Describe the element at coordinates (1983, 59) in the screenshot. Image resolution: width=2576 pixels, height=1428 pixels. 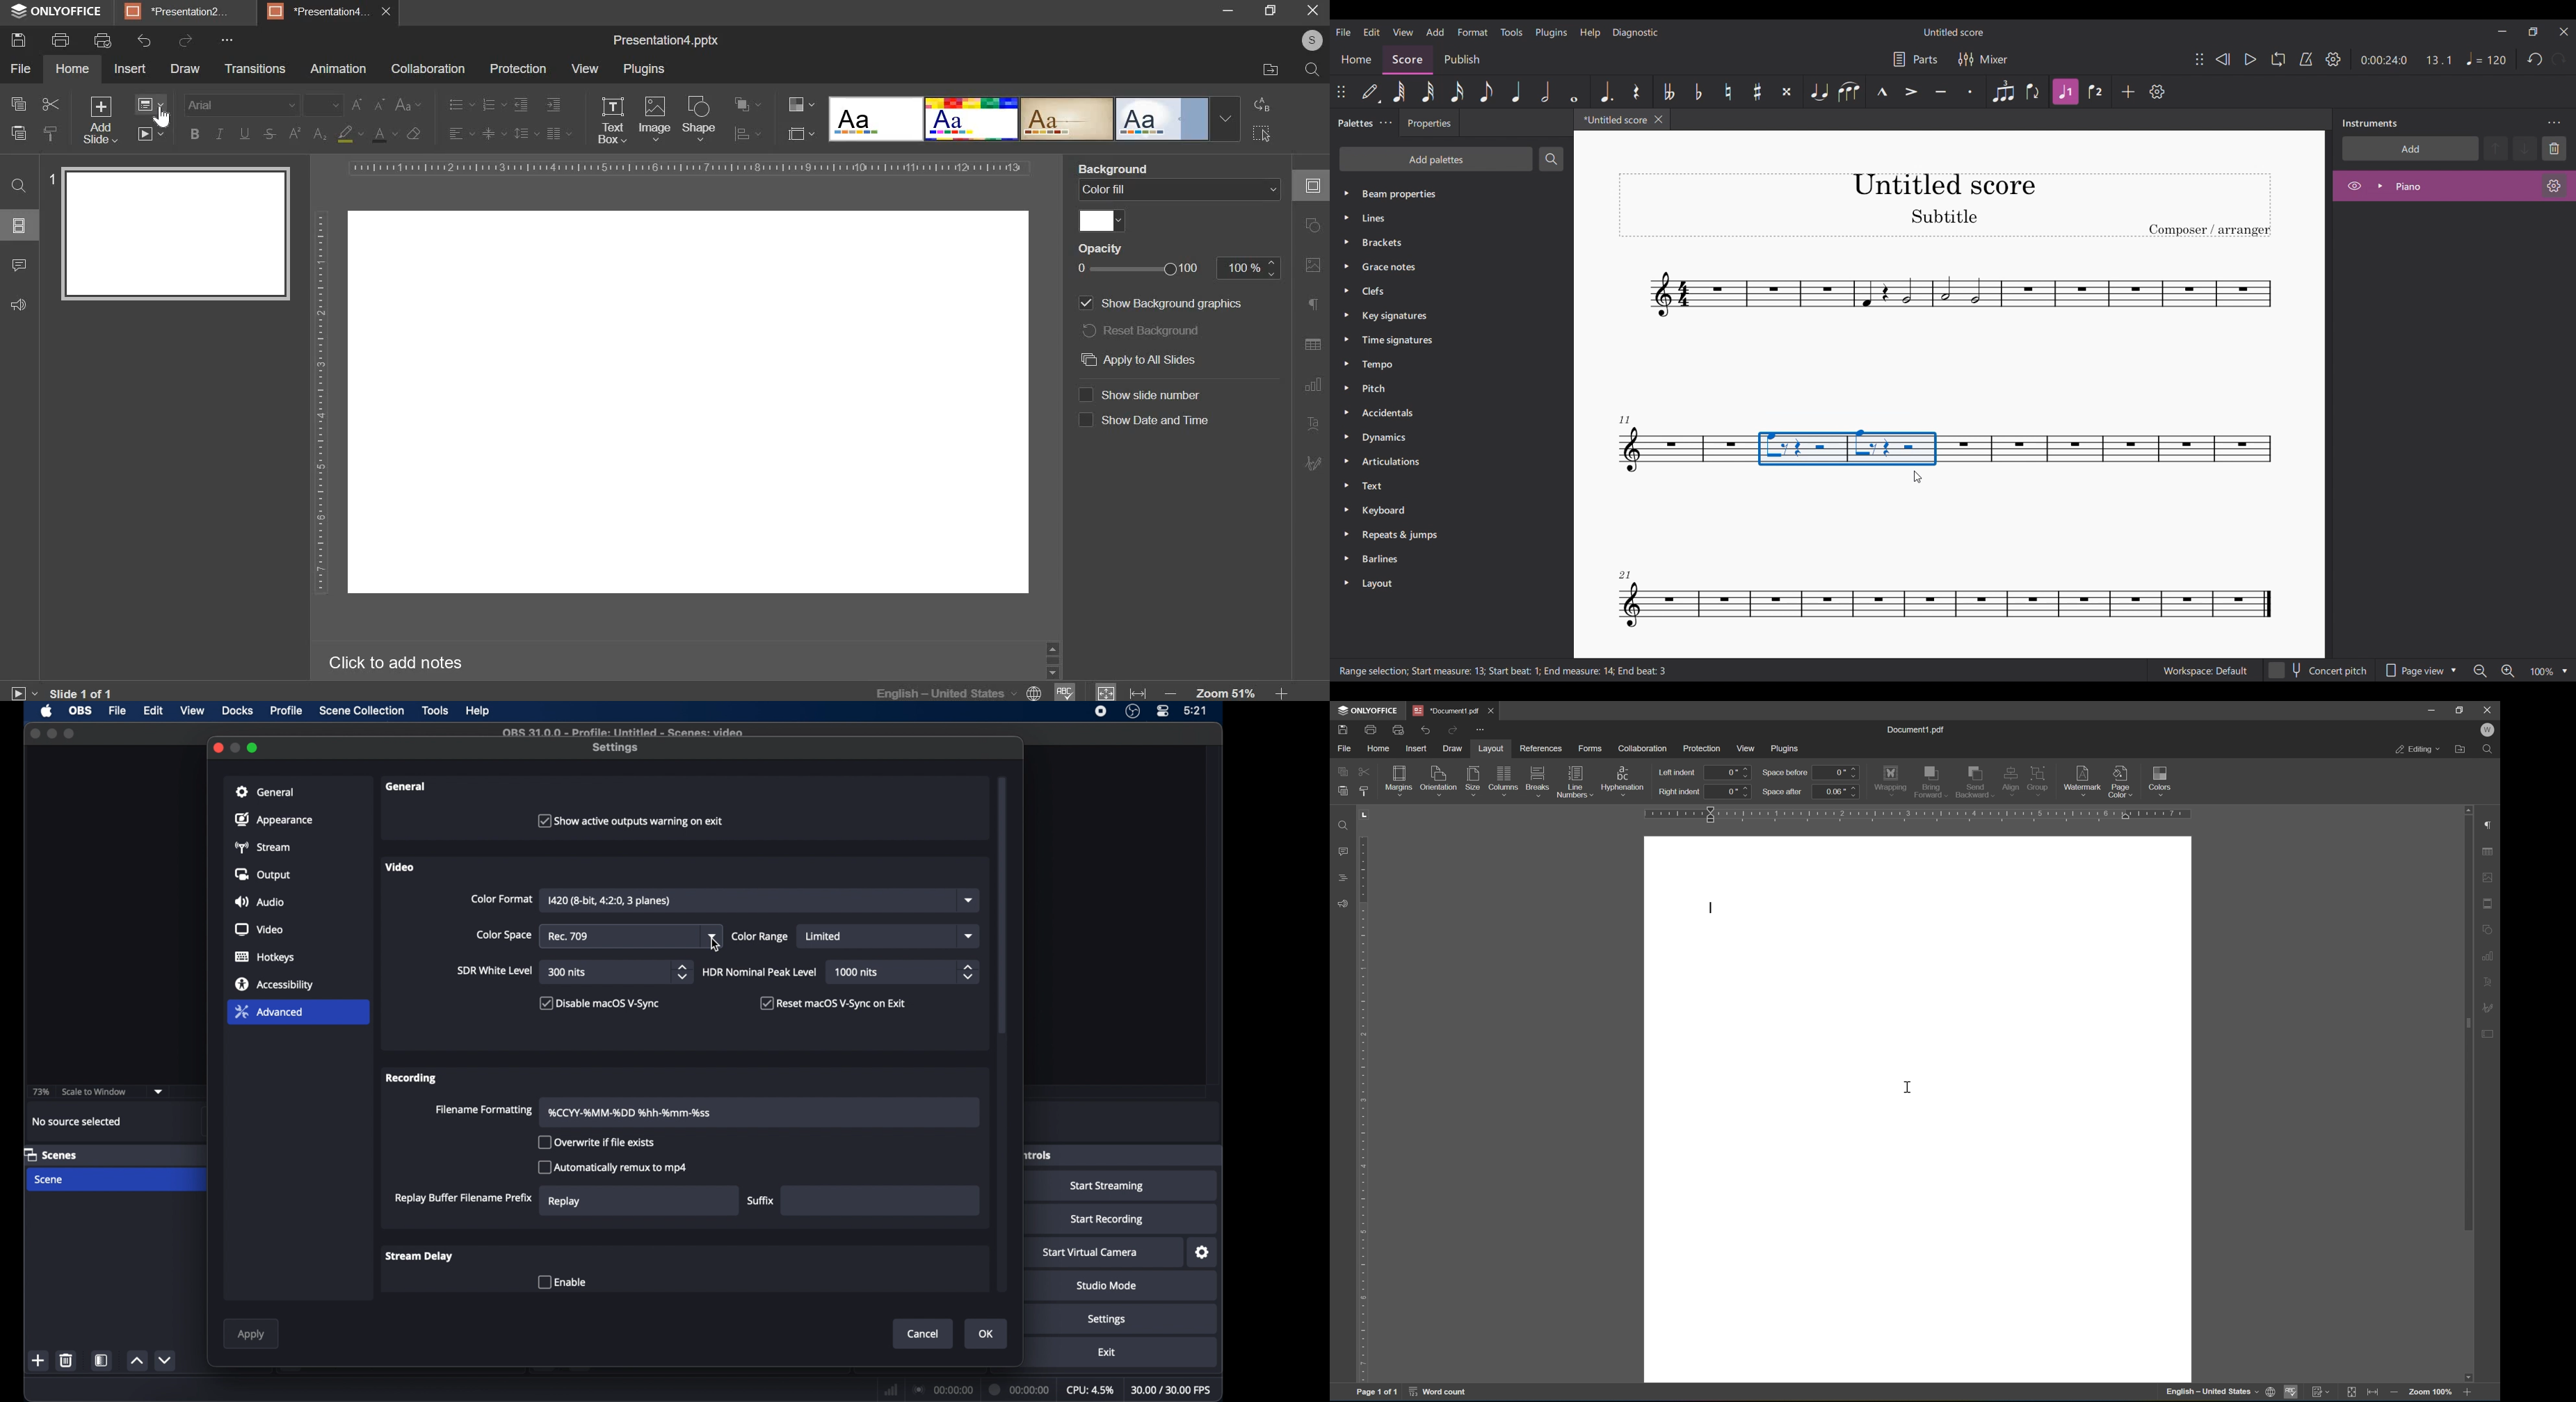
I see `Mixer settings` at that location.